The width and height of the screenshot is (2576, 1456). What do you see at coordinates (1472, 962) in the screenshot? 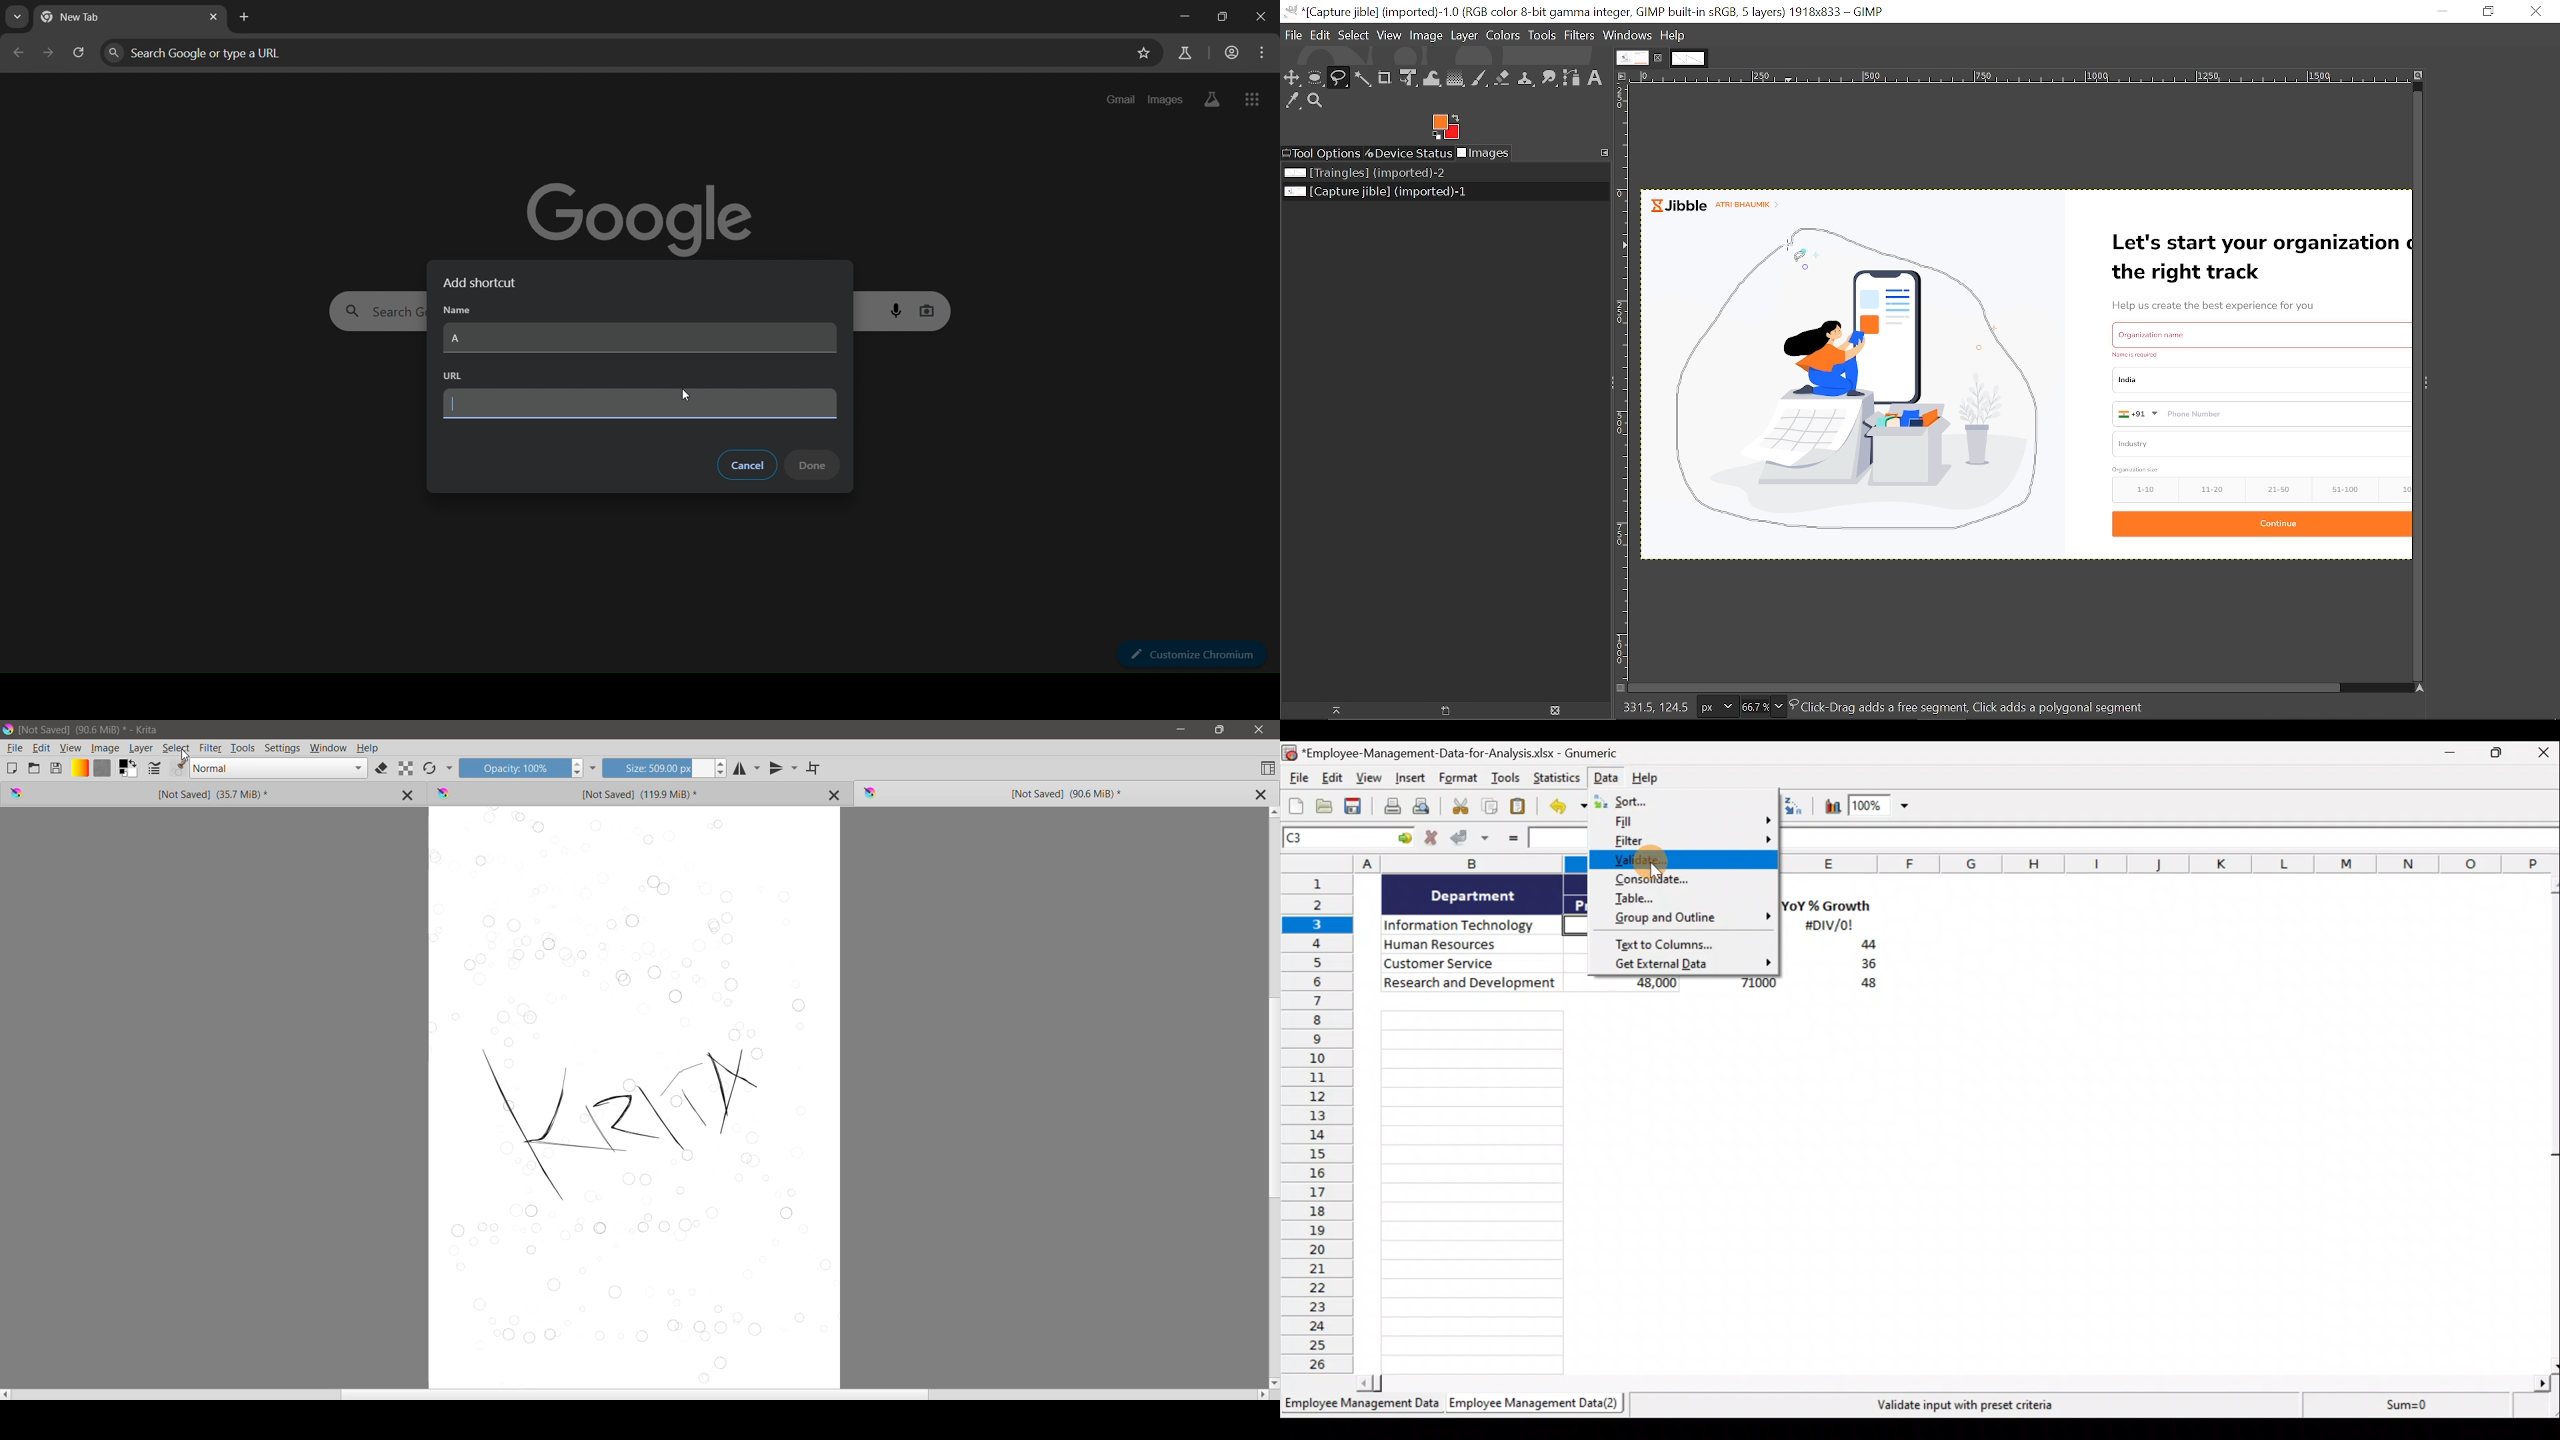
I see `Customer Service` at bounding box center [1472, 962].